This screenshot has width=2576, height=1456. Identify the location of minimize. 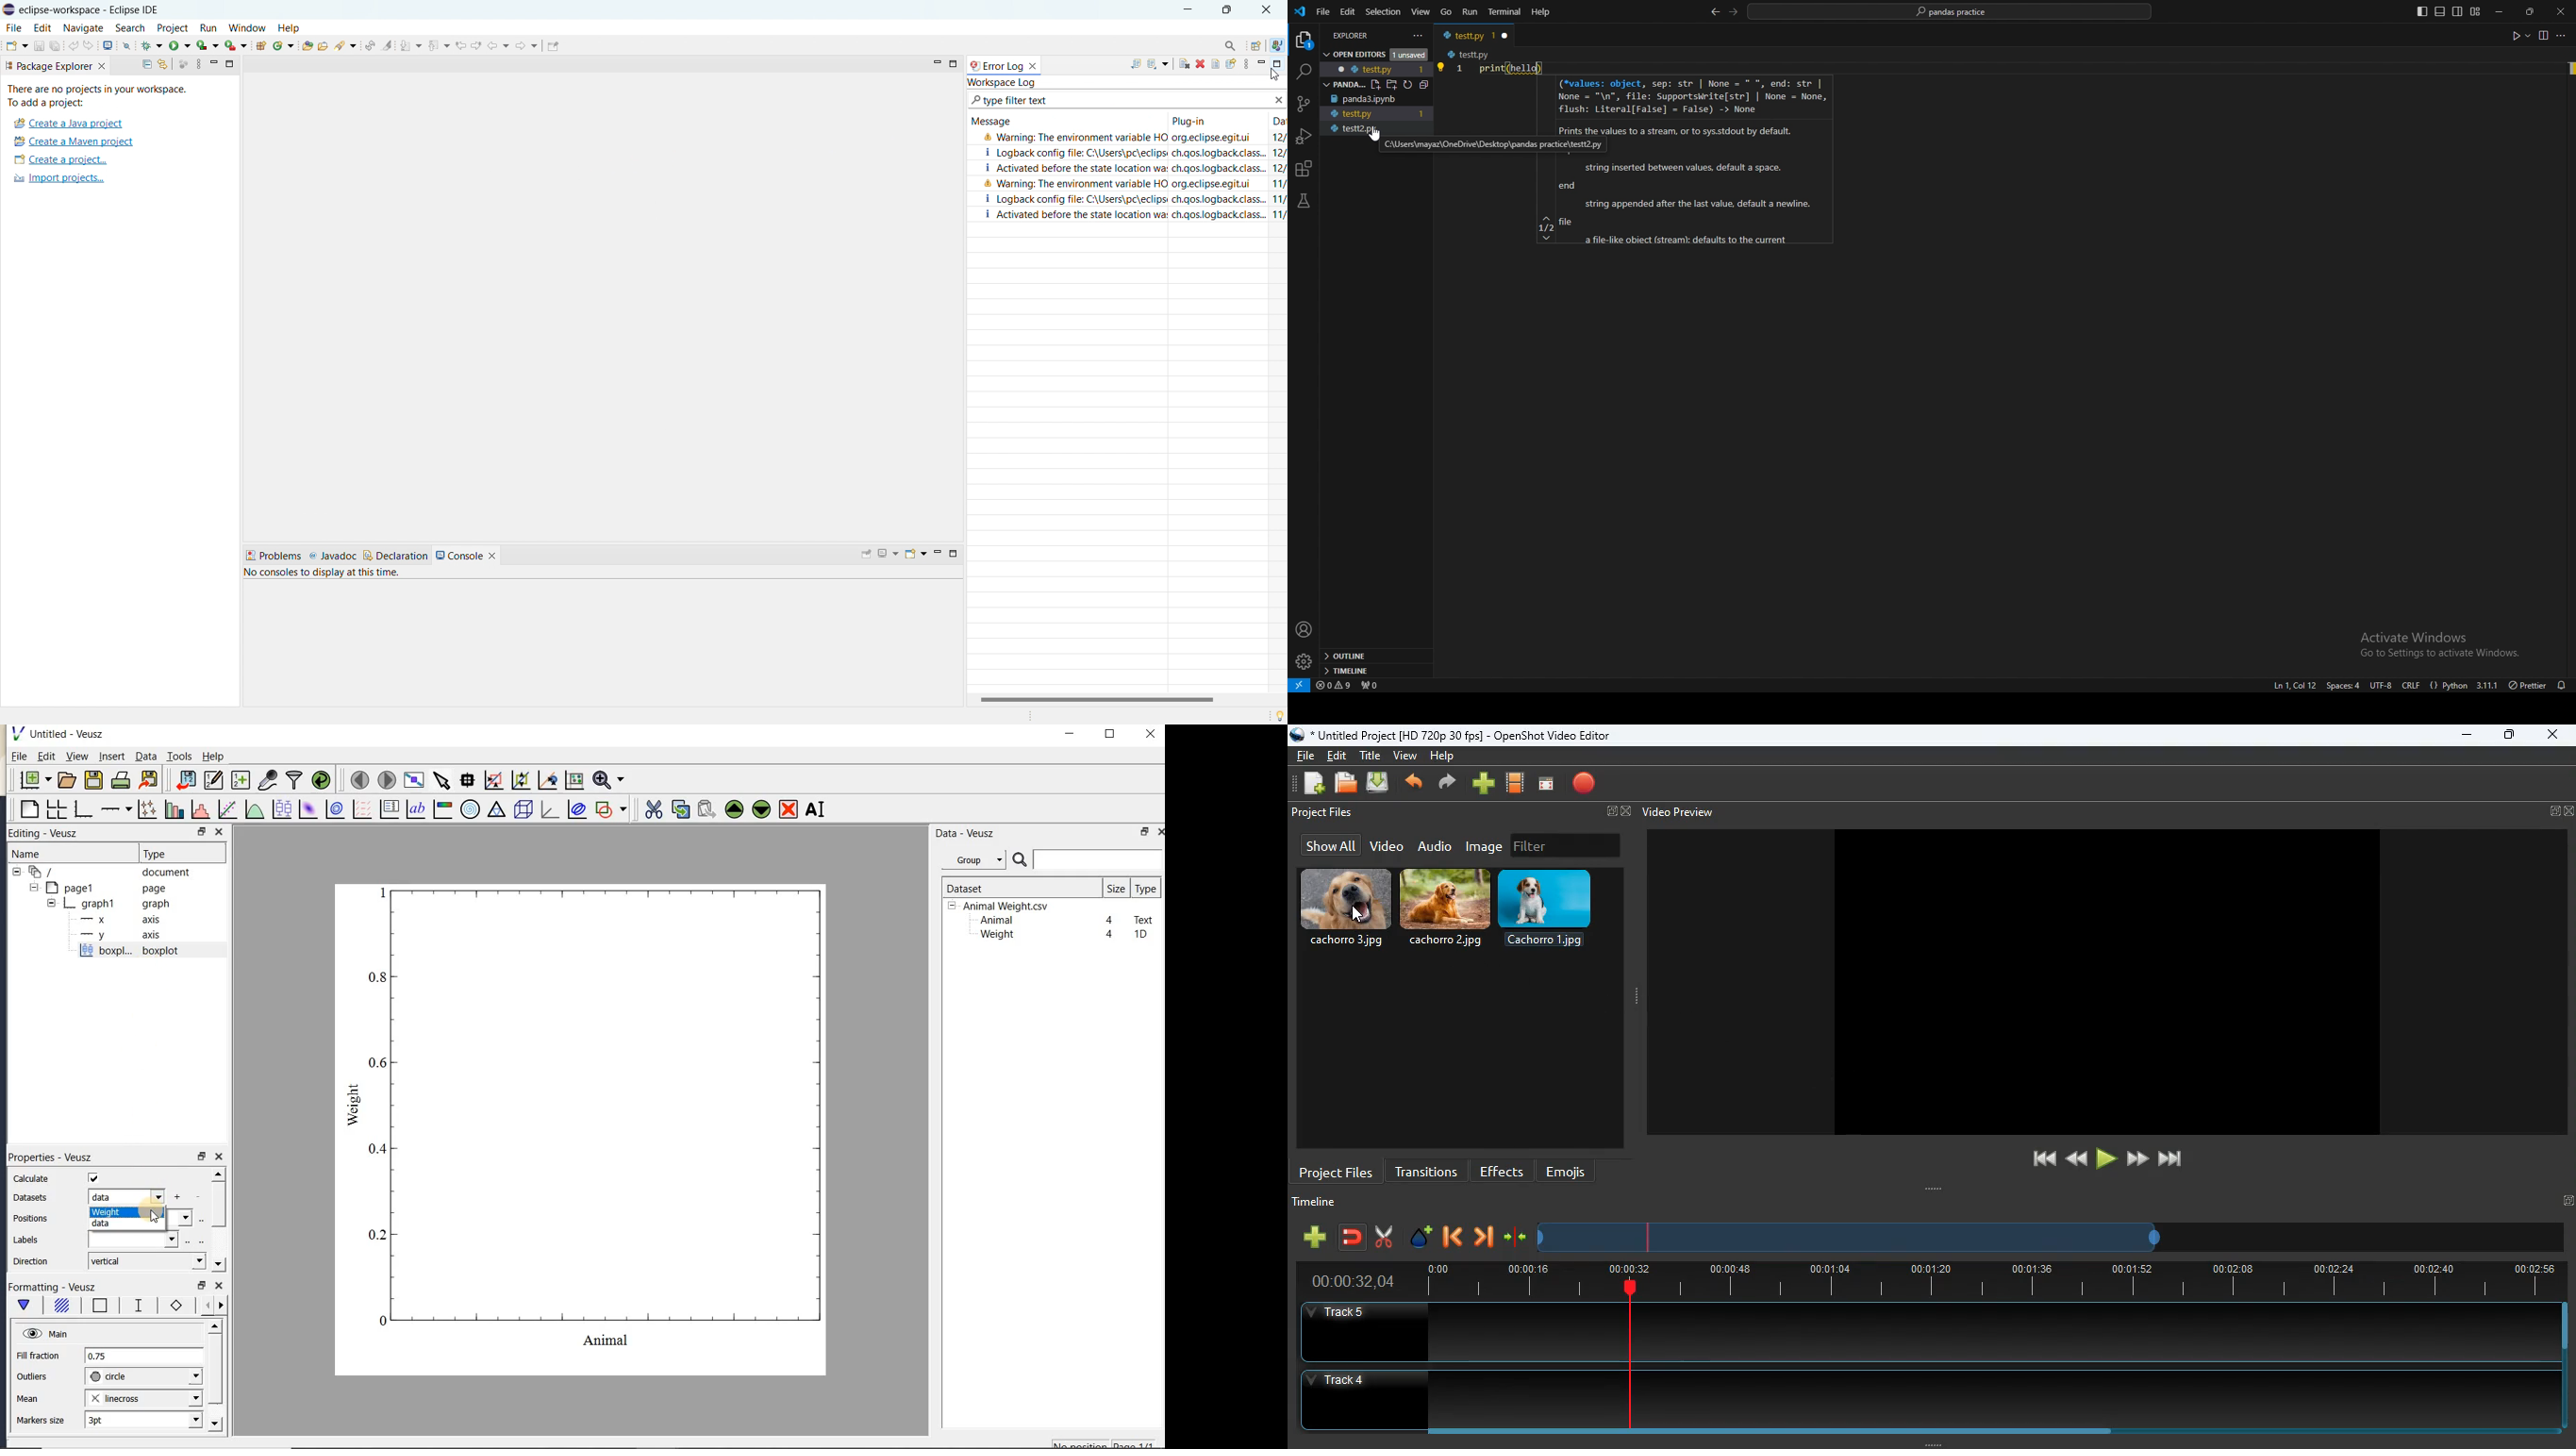
(2503, 12).